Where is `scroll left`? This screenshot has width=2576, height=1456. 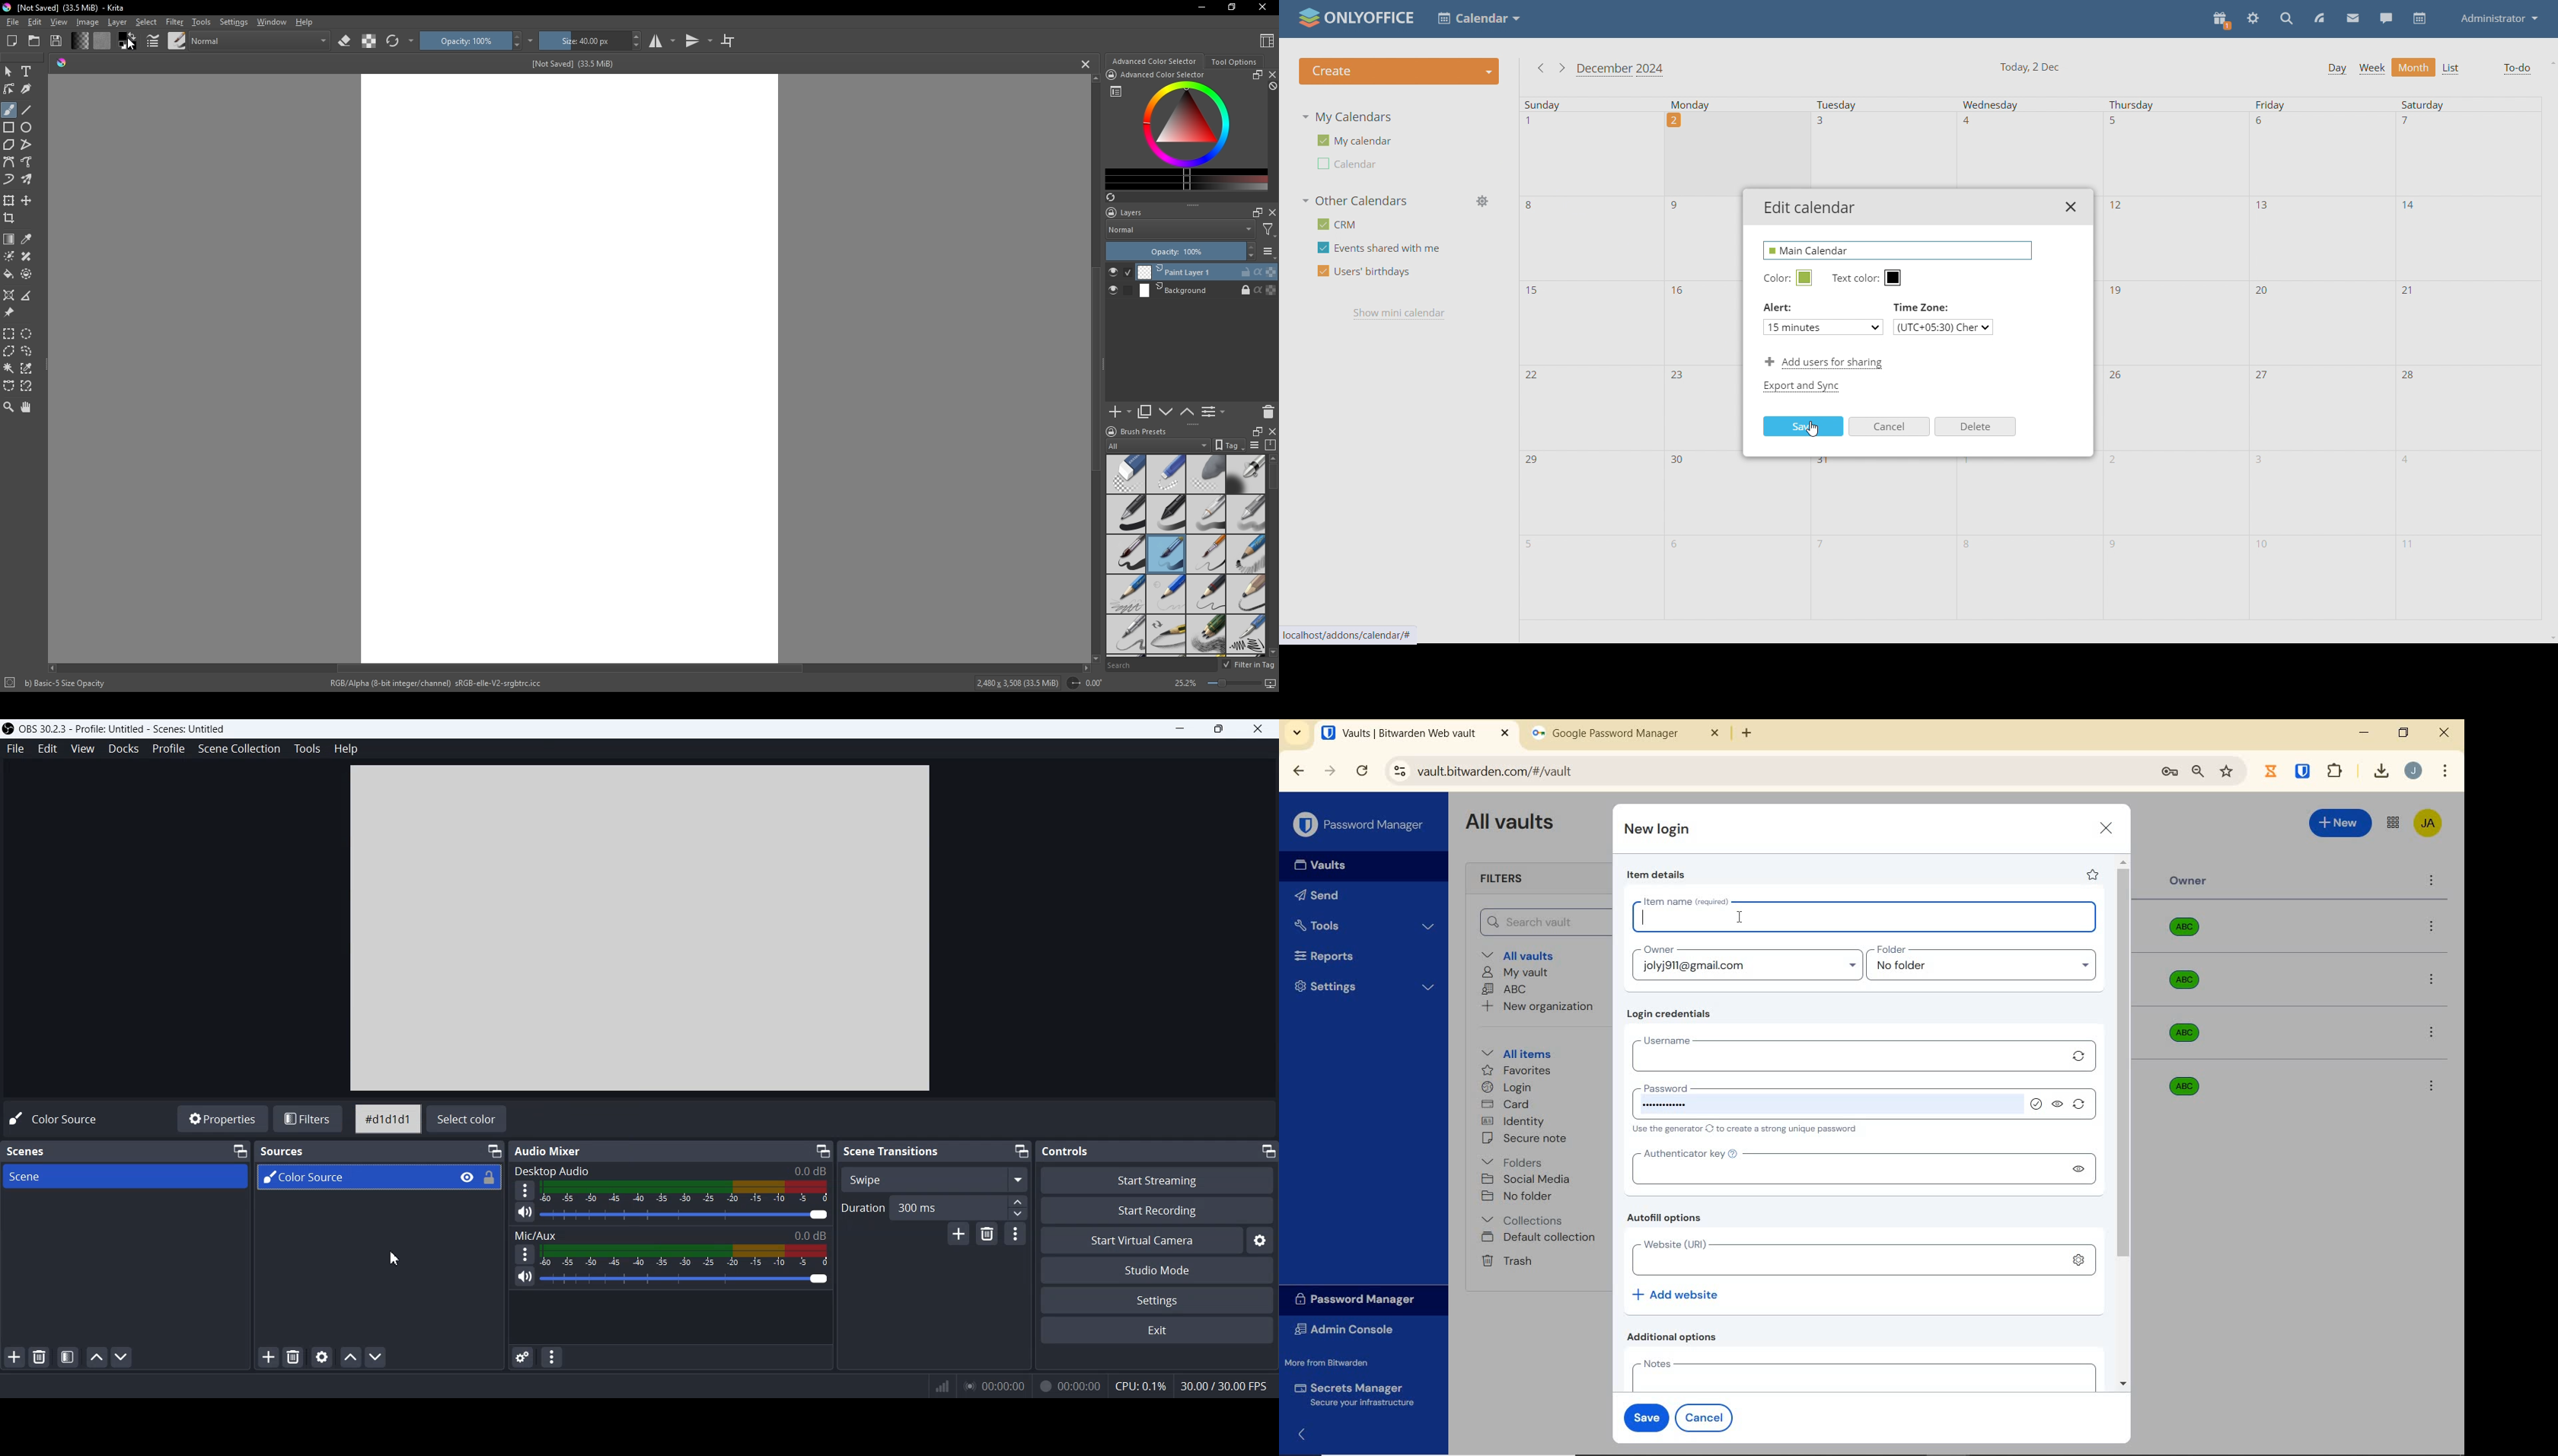 scroll left is located at coordinates (55, 668).